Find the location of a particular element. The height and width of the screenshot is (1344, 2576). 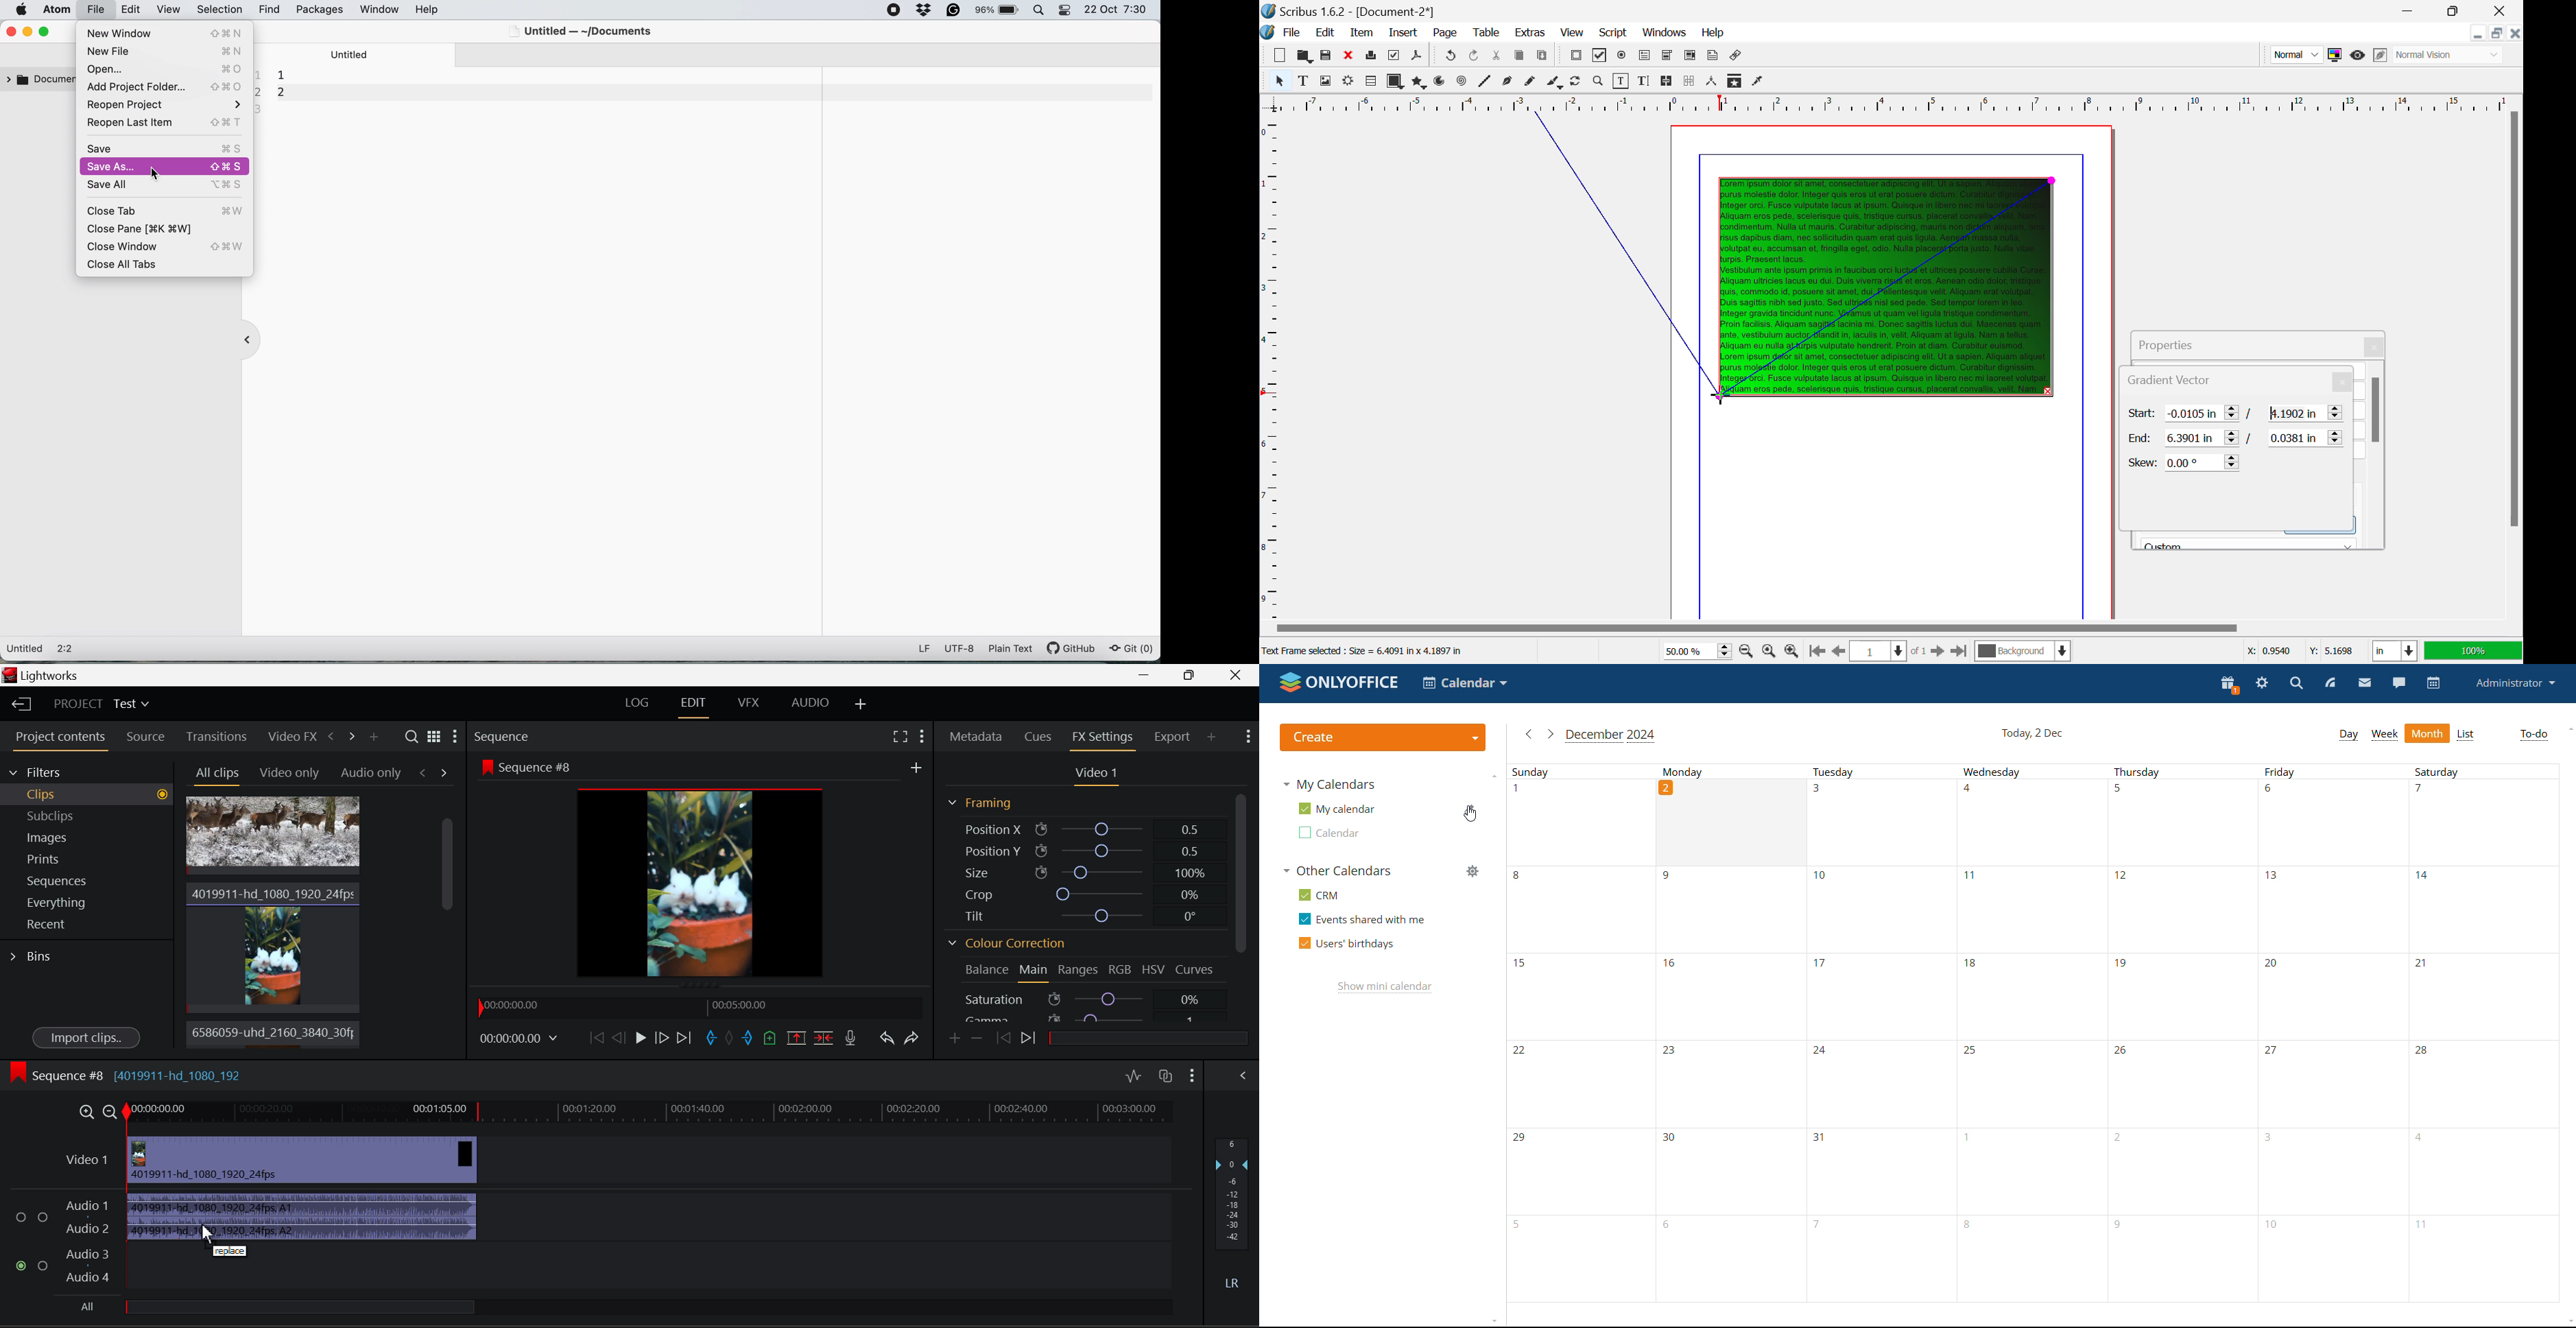

All is located at coordinates (280, 1306).